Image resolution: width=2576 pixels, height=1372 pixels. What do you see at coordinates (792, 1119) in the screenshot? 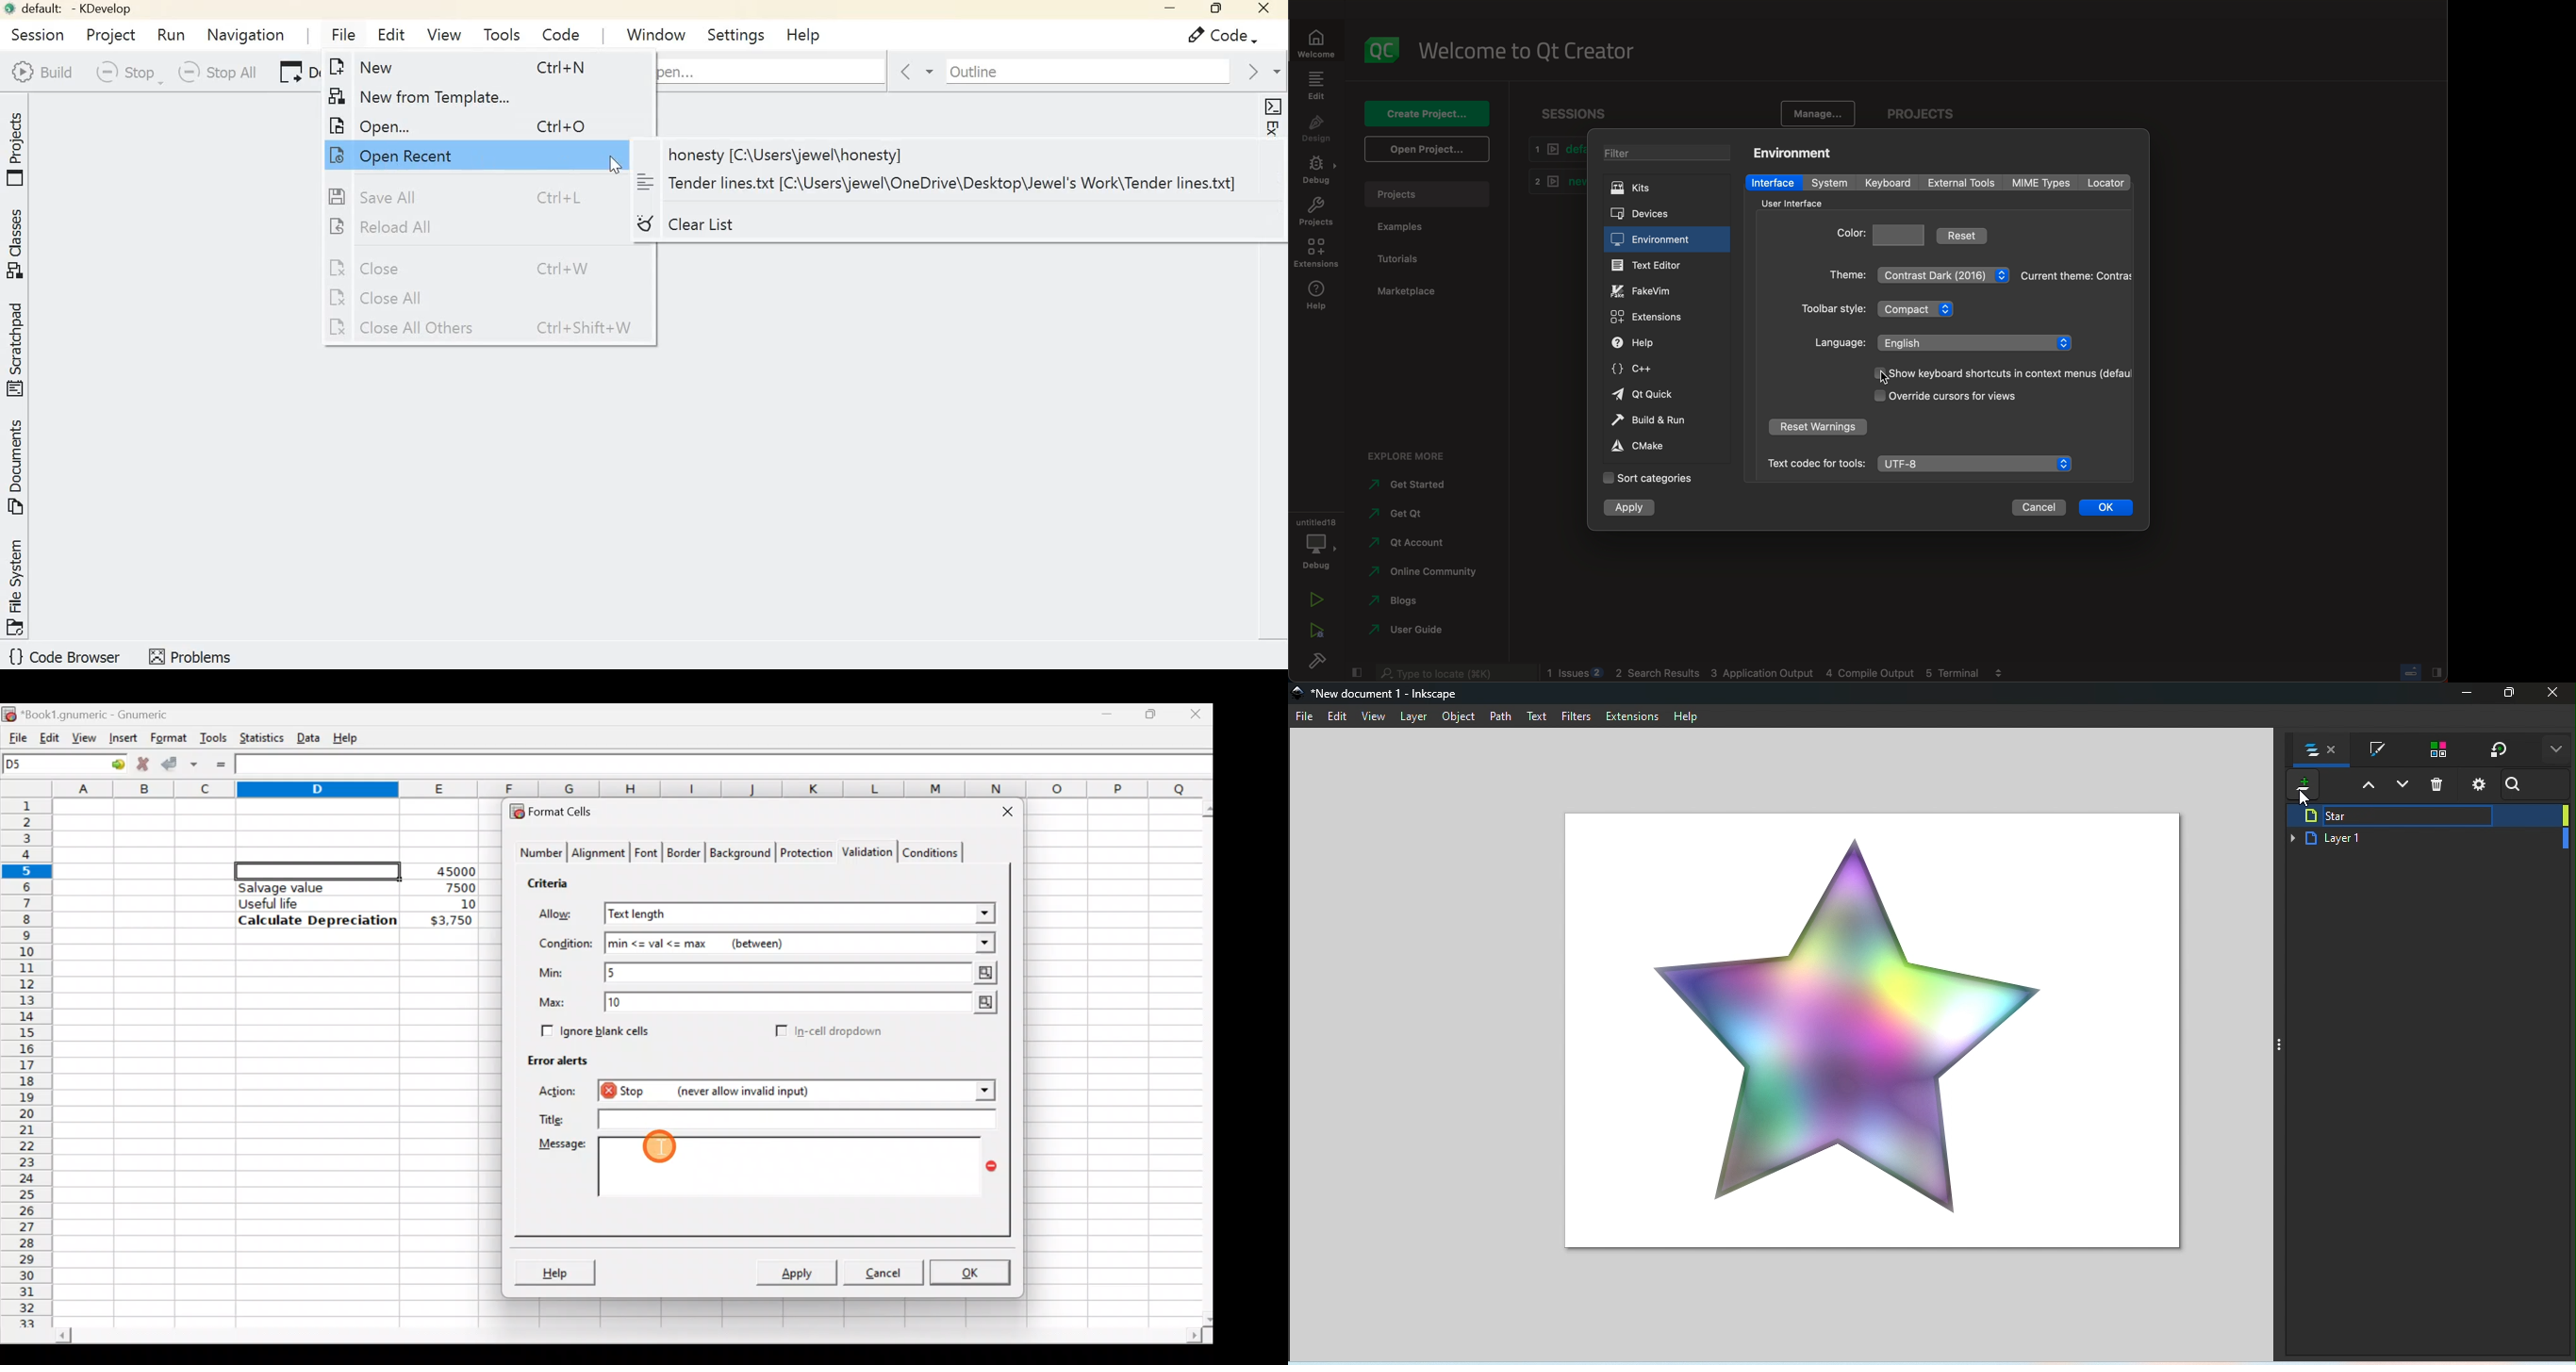
I see `Text field` at bounding box center [792, 1119].